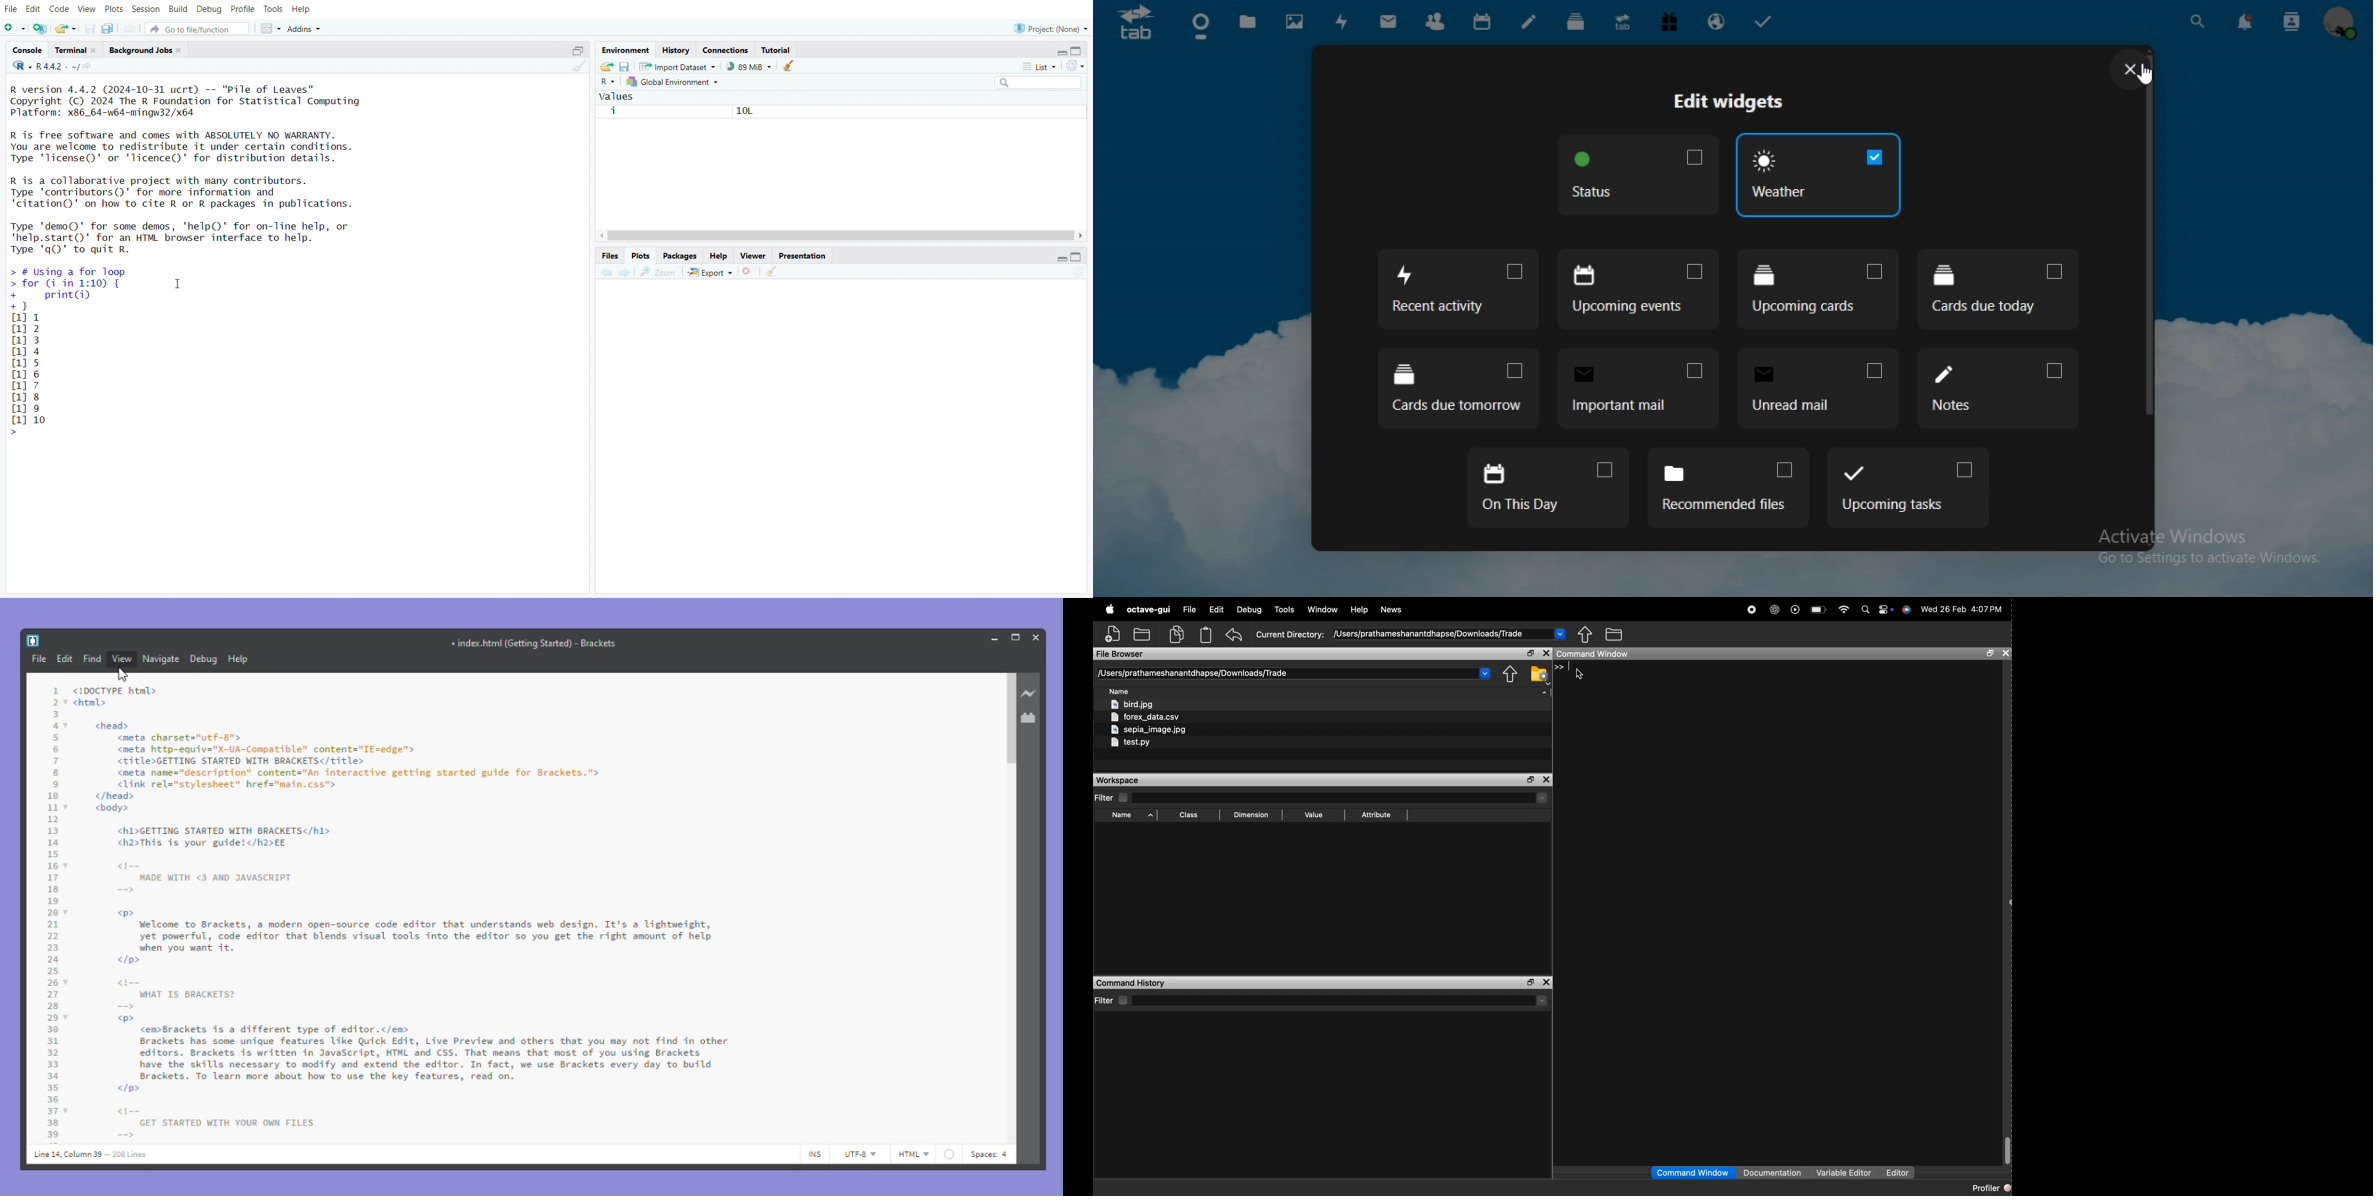  Describe the element at coordinates (110, 28) in the screenshot. I see `save all open document` at that location.